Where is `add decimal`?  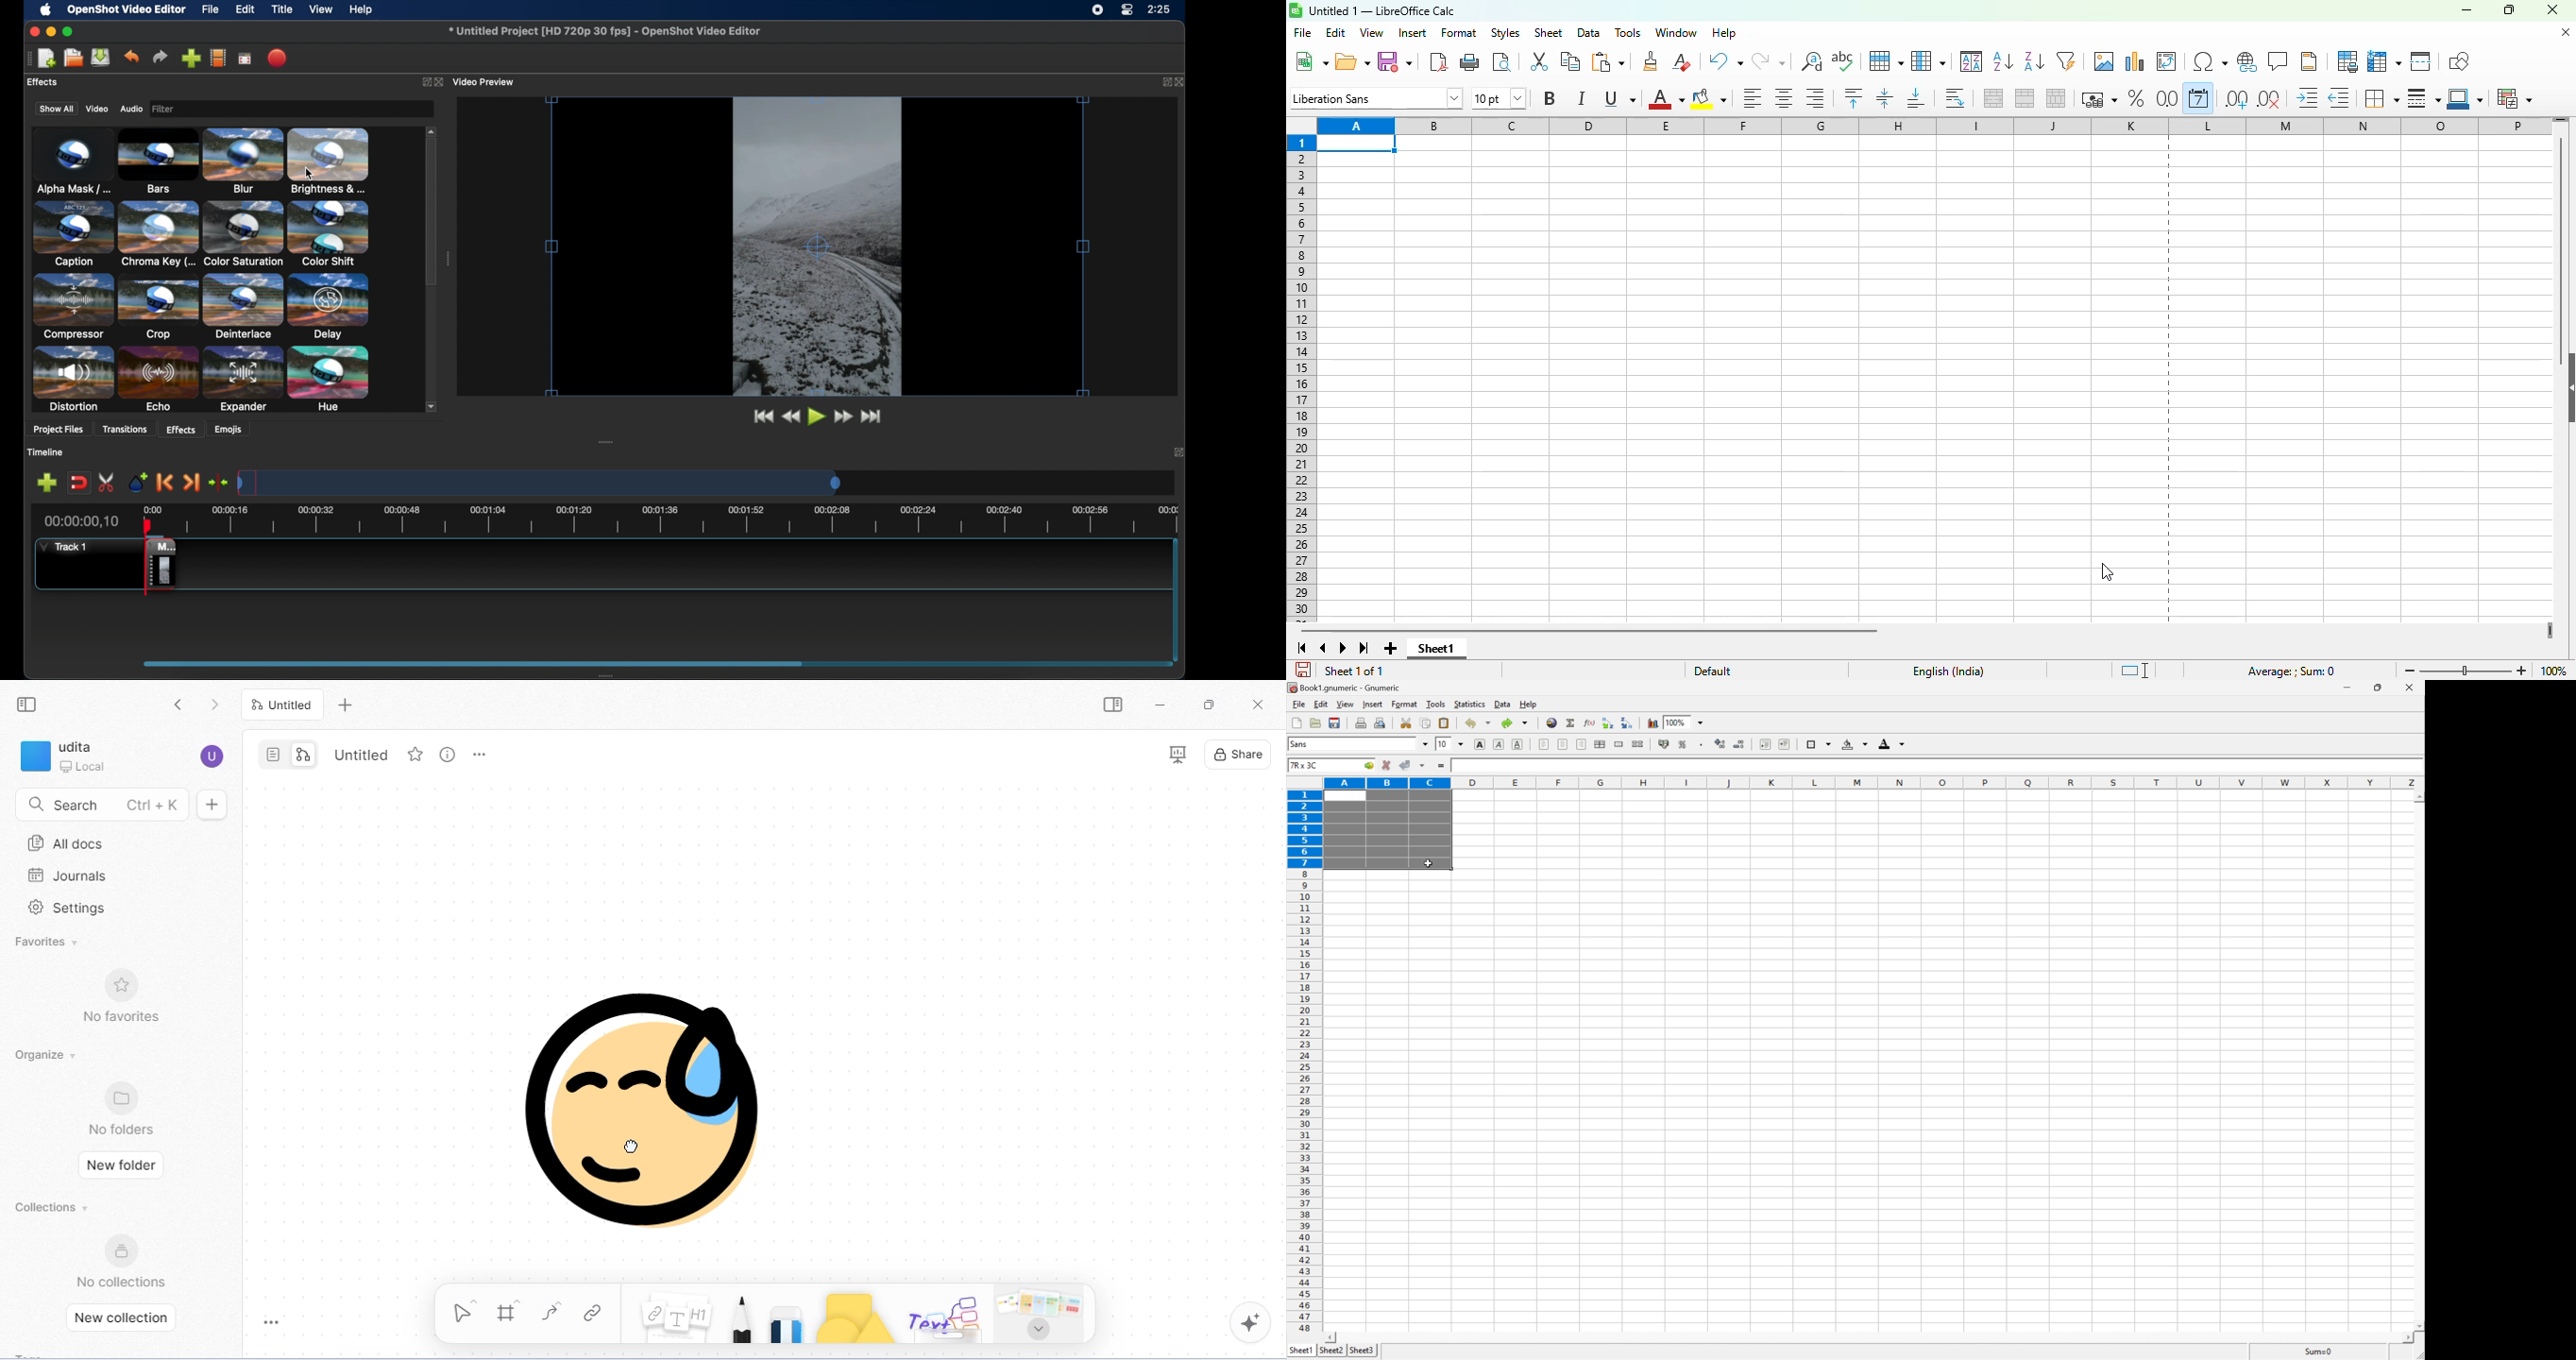 add decimal is located at coordinates (2237, 99).